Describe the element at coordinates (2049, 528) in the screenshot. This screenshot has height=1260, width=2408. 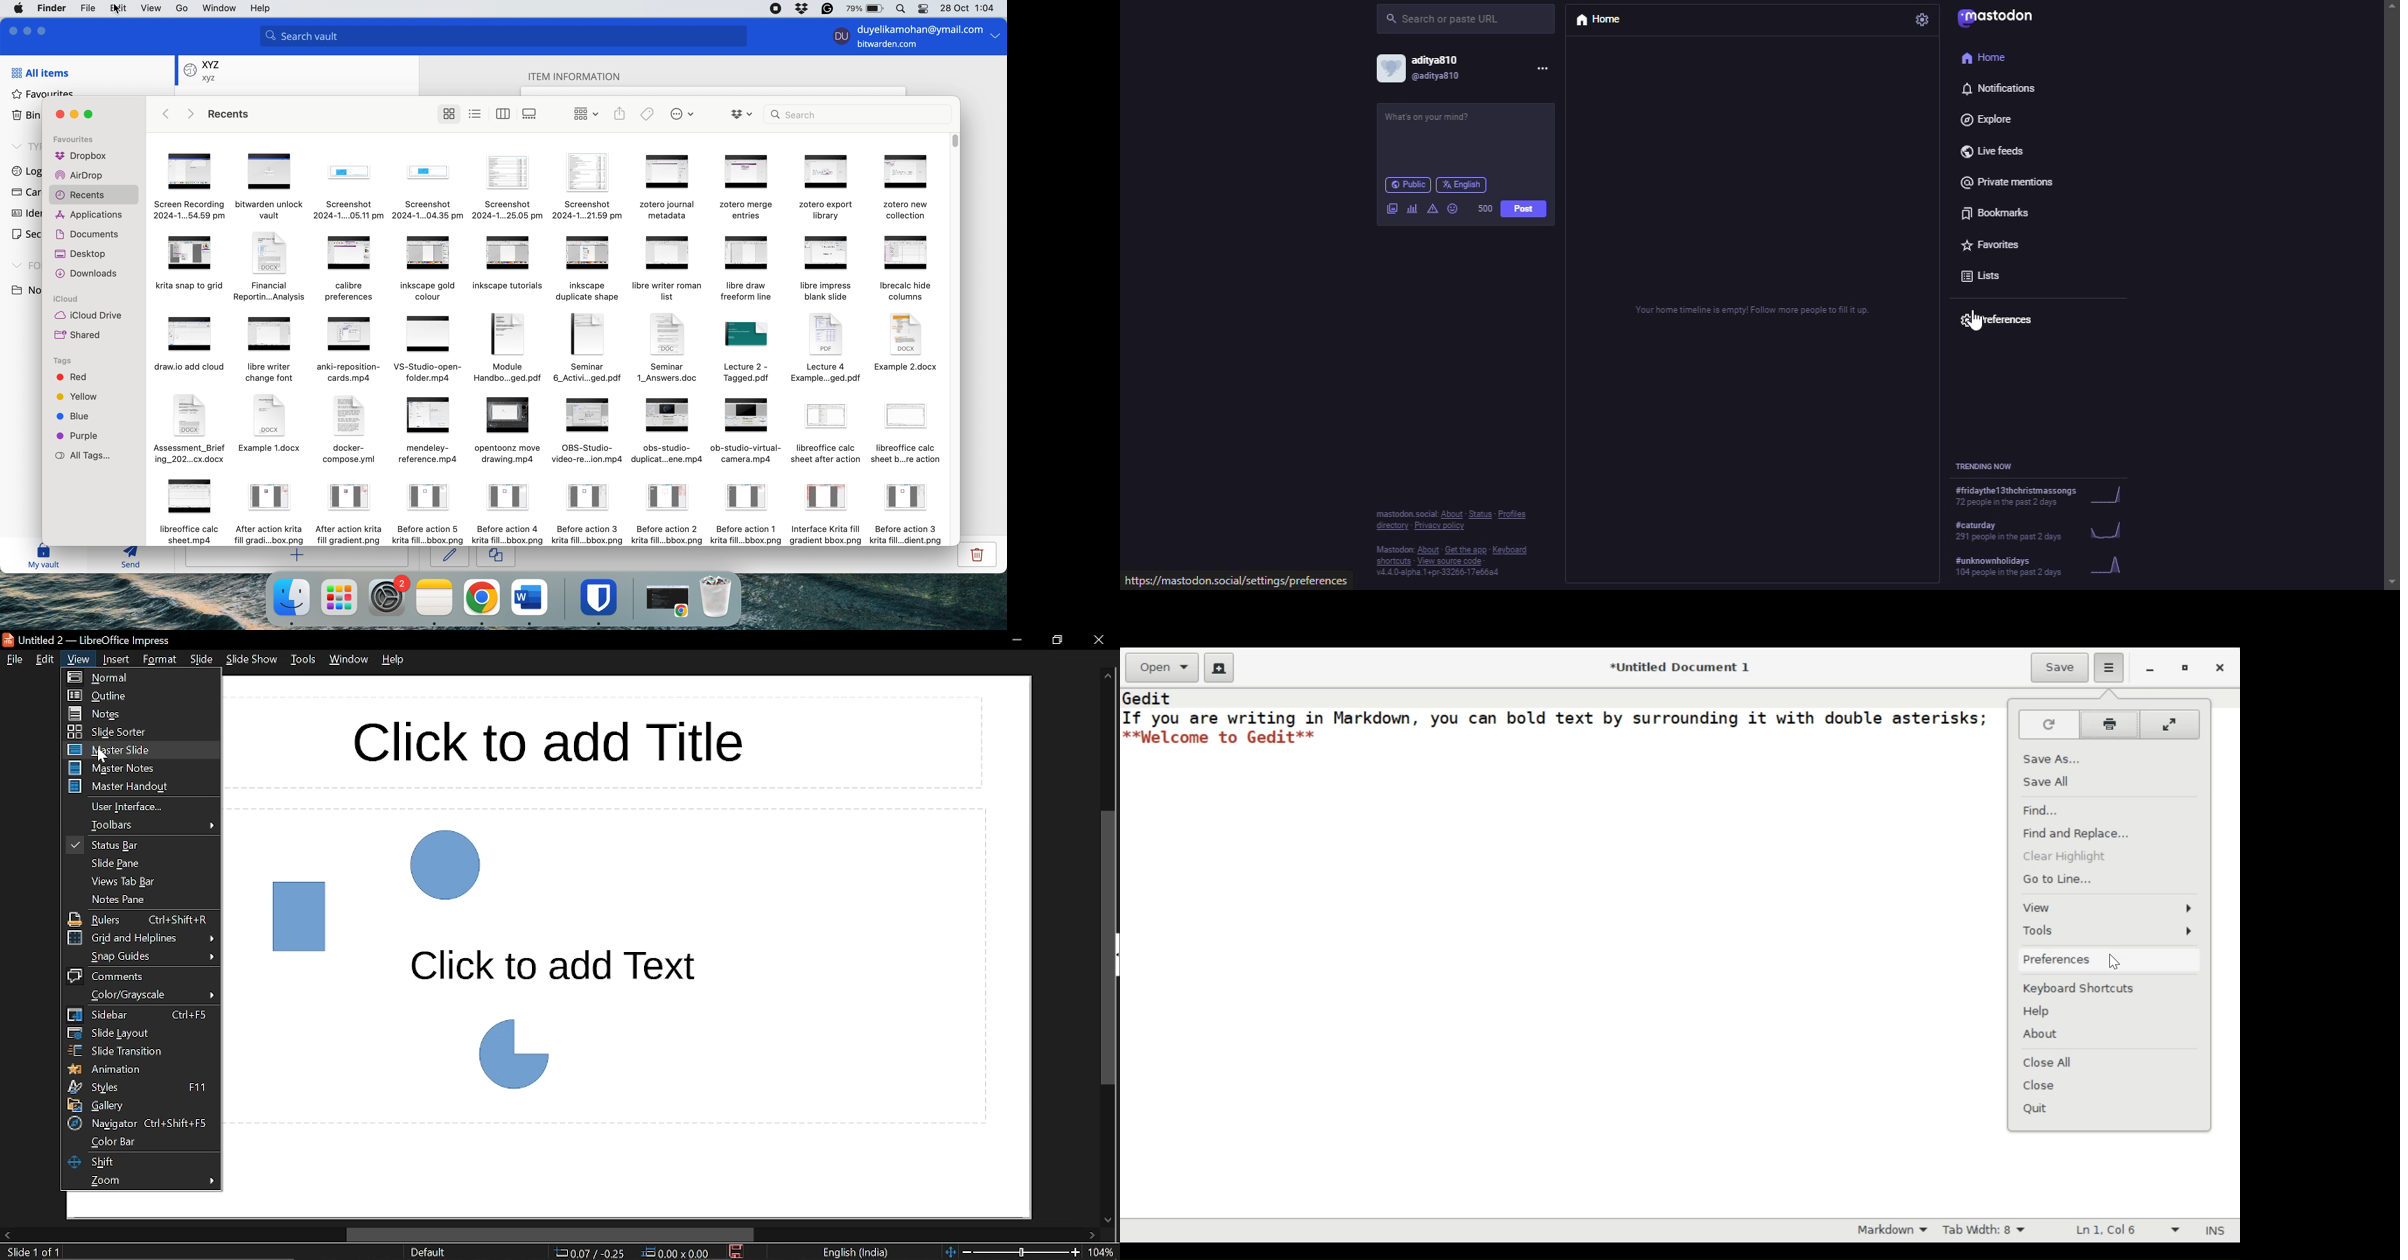
I see `trending` at that location.